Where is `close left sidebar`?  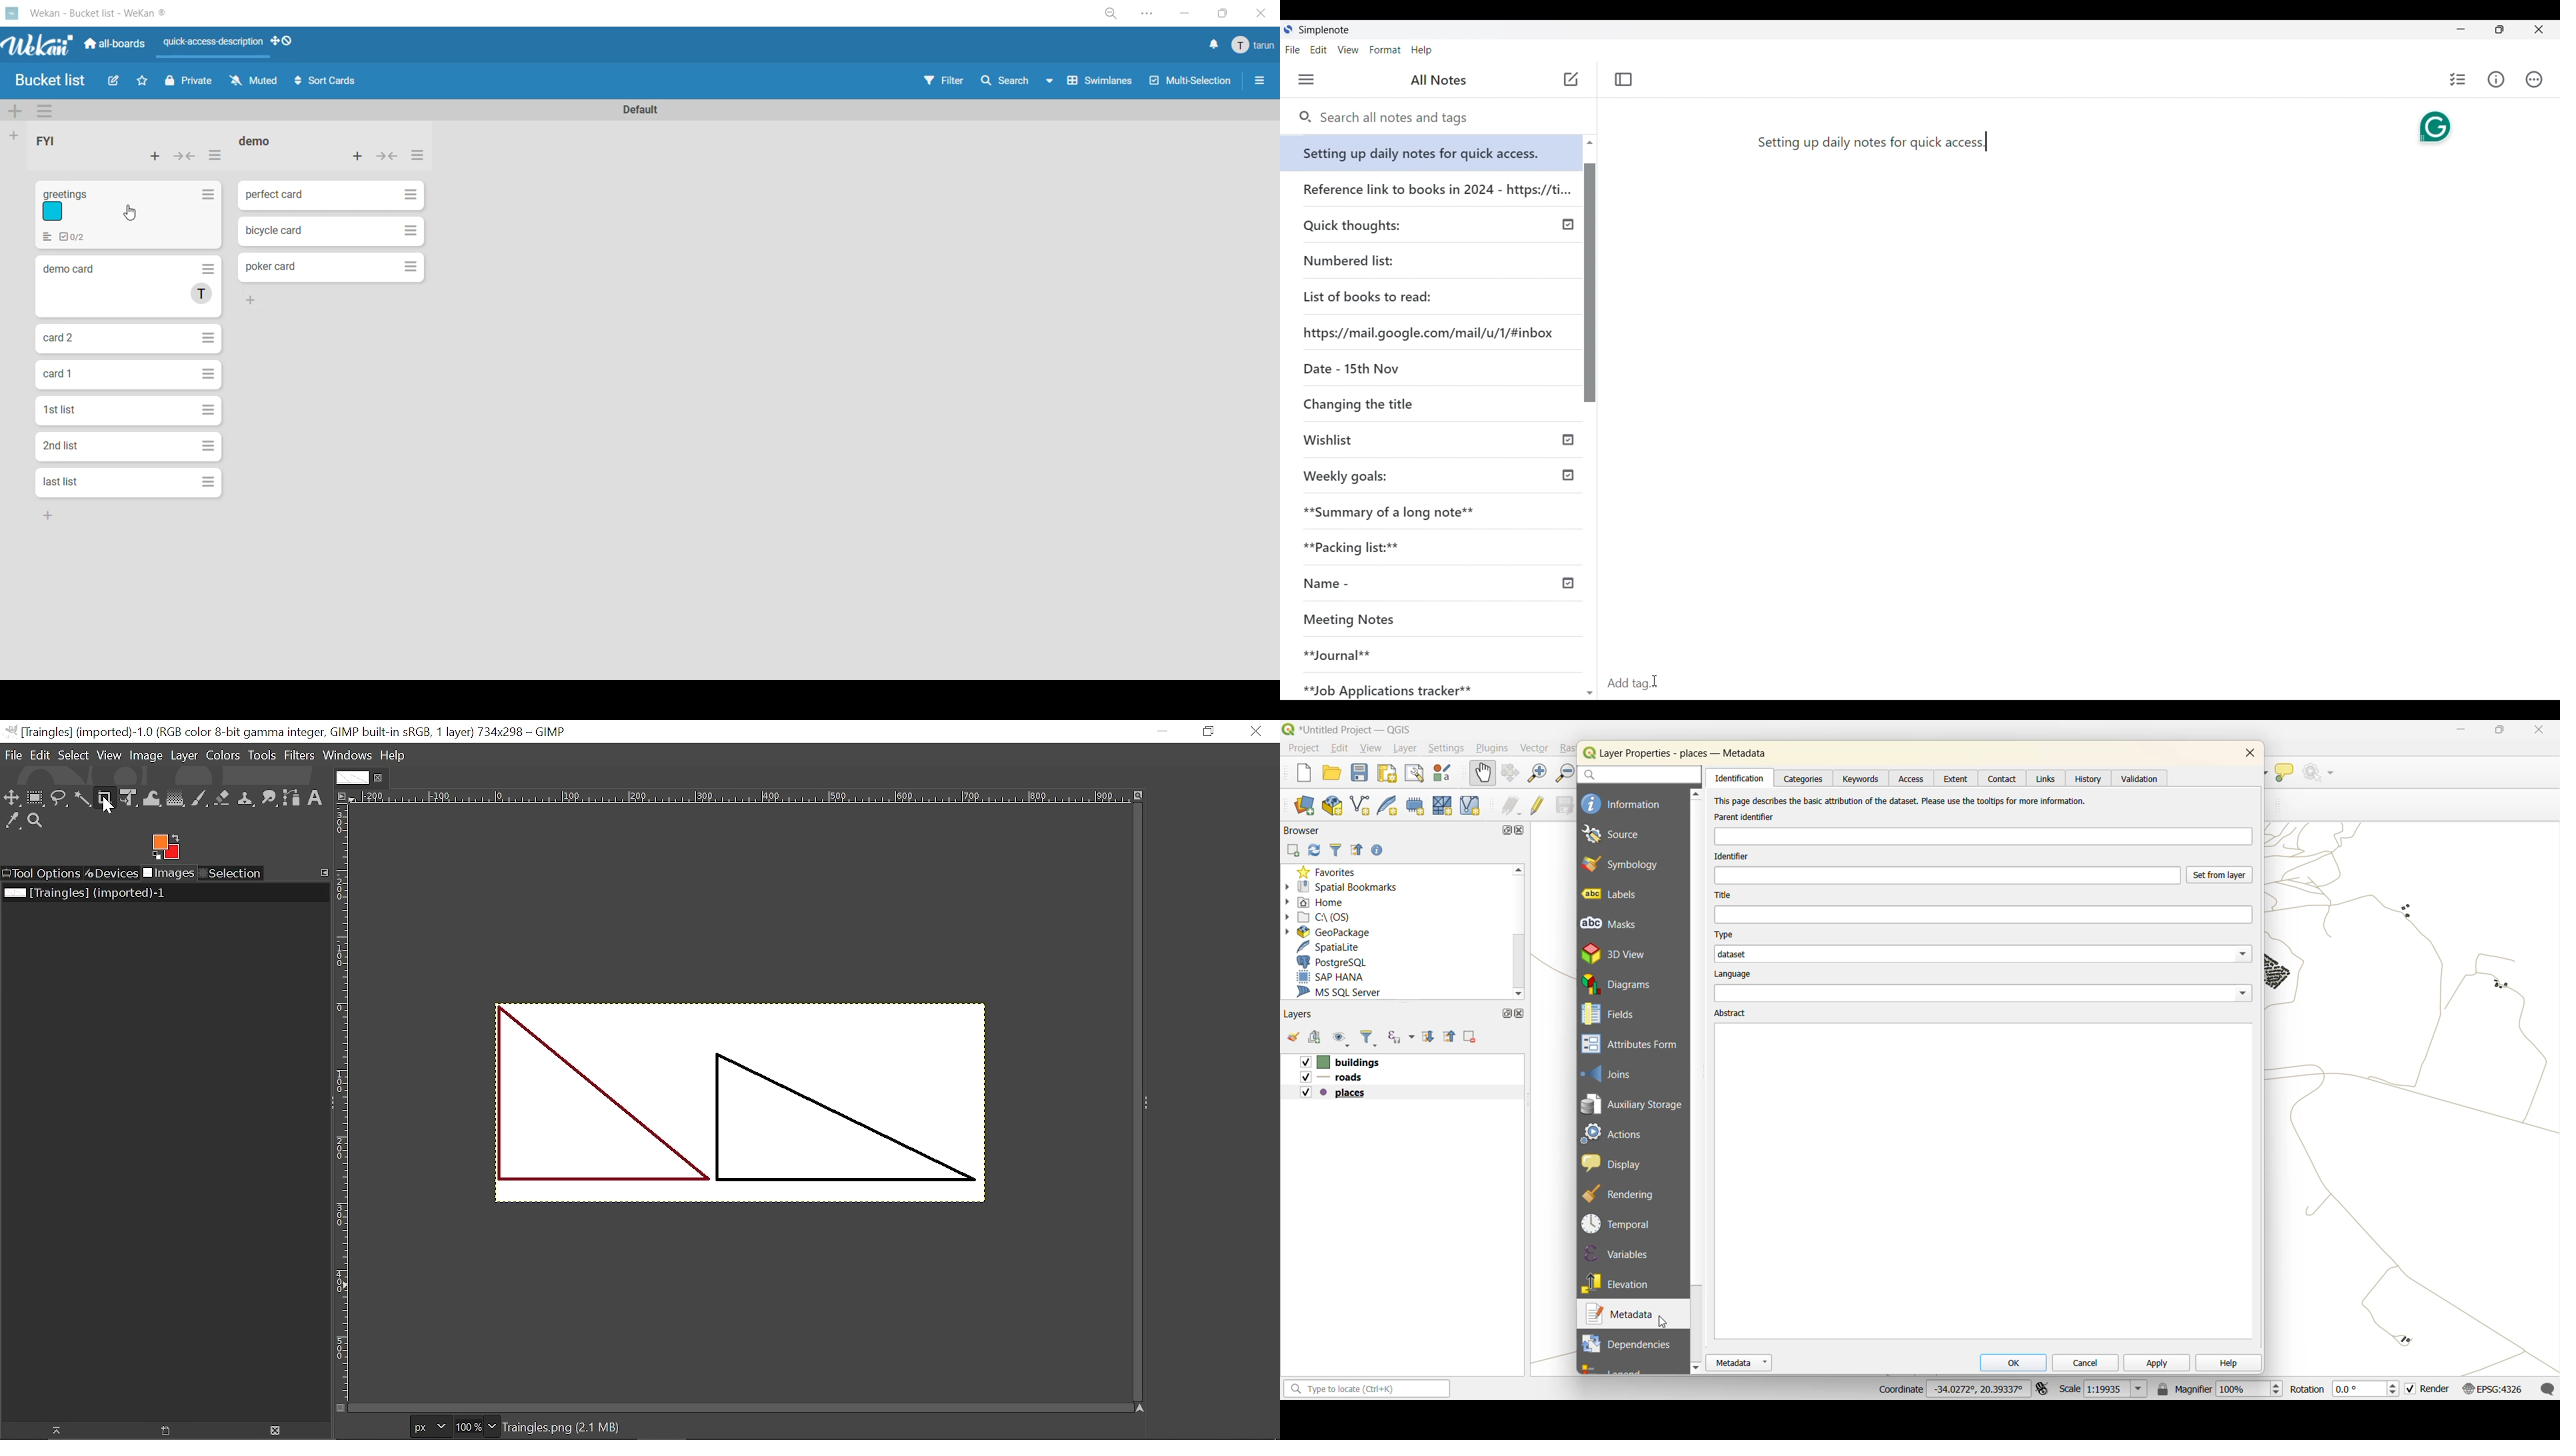
close left sidebar is located at coordinates (1624, 80).